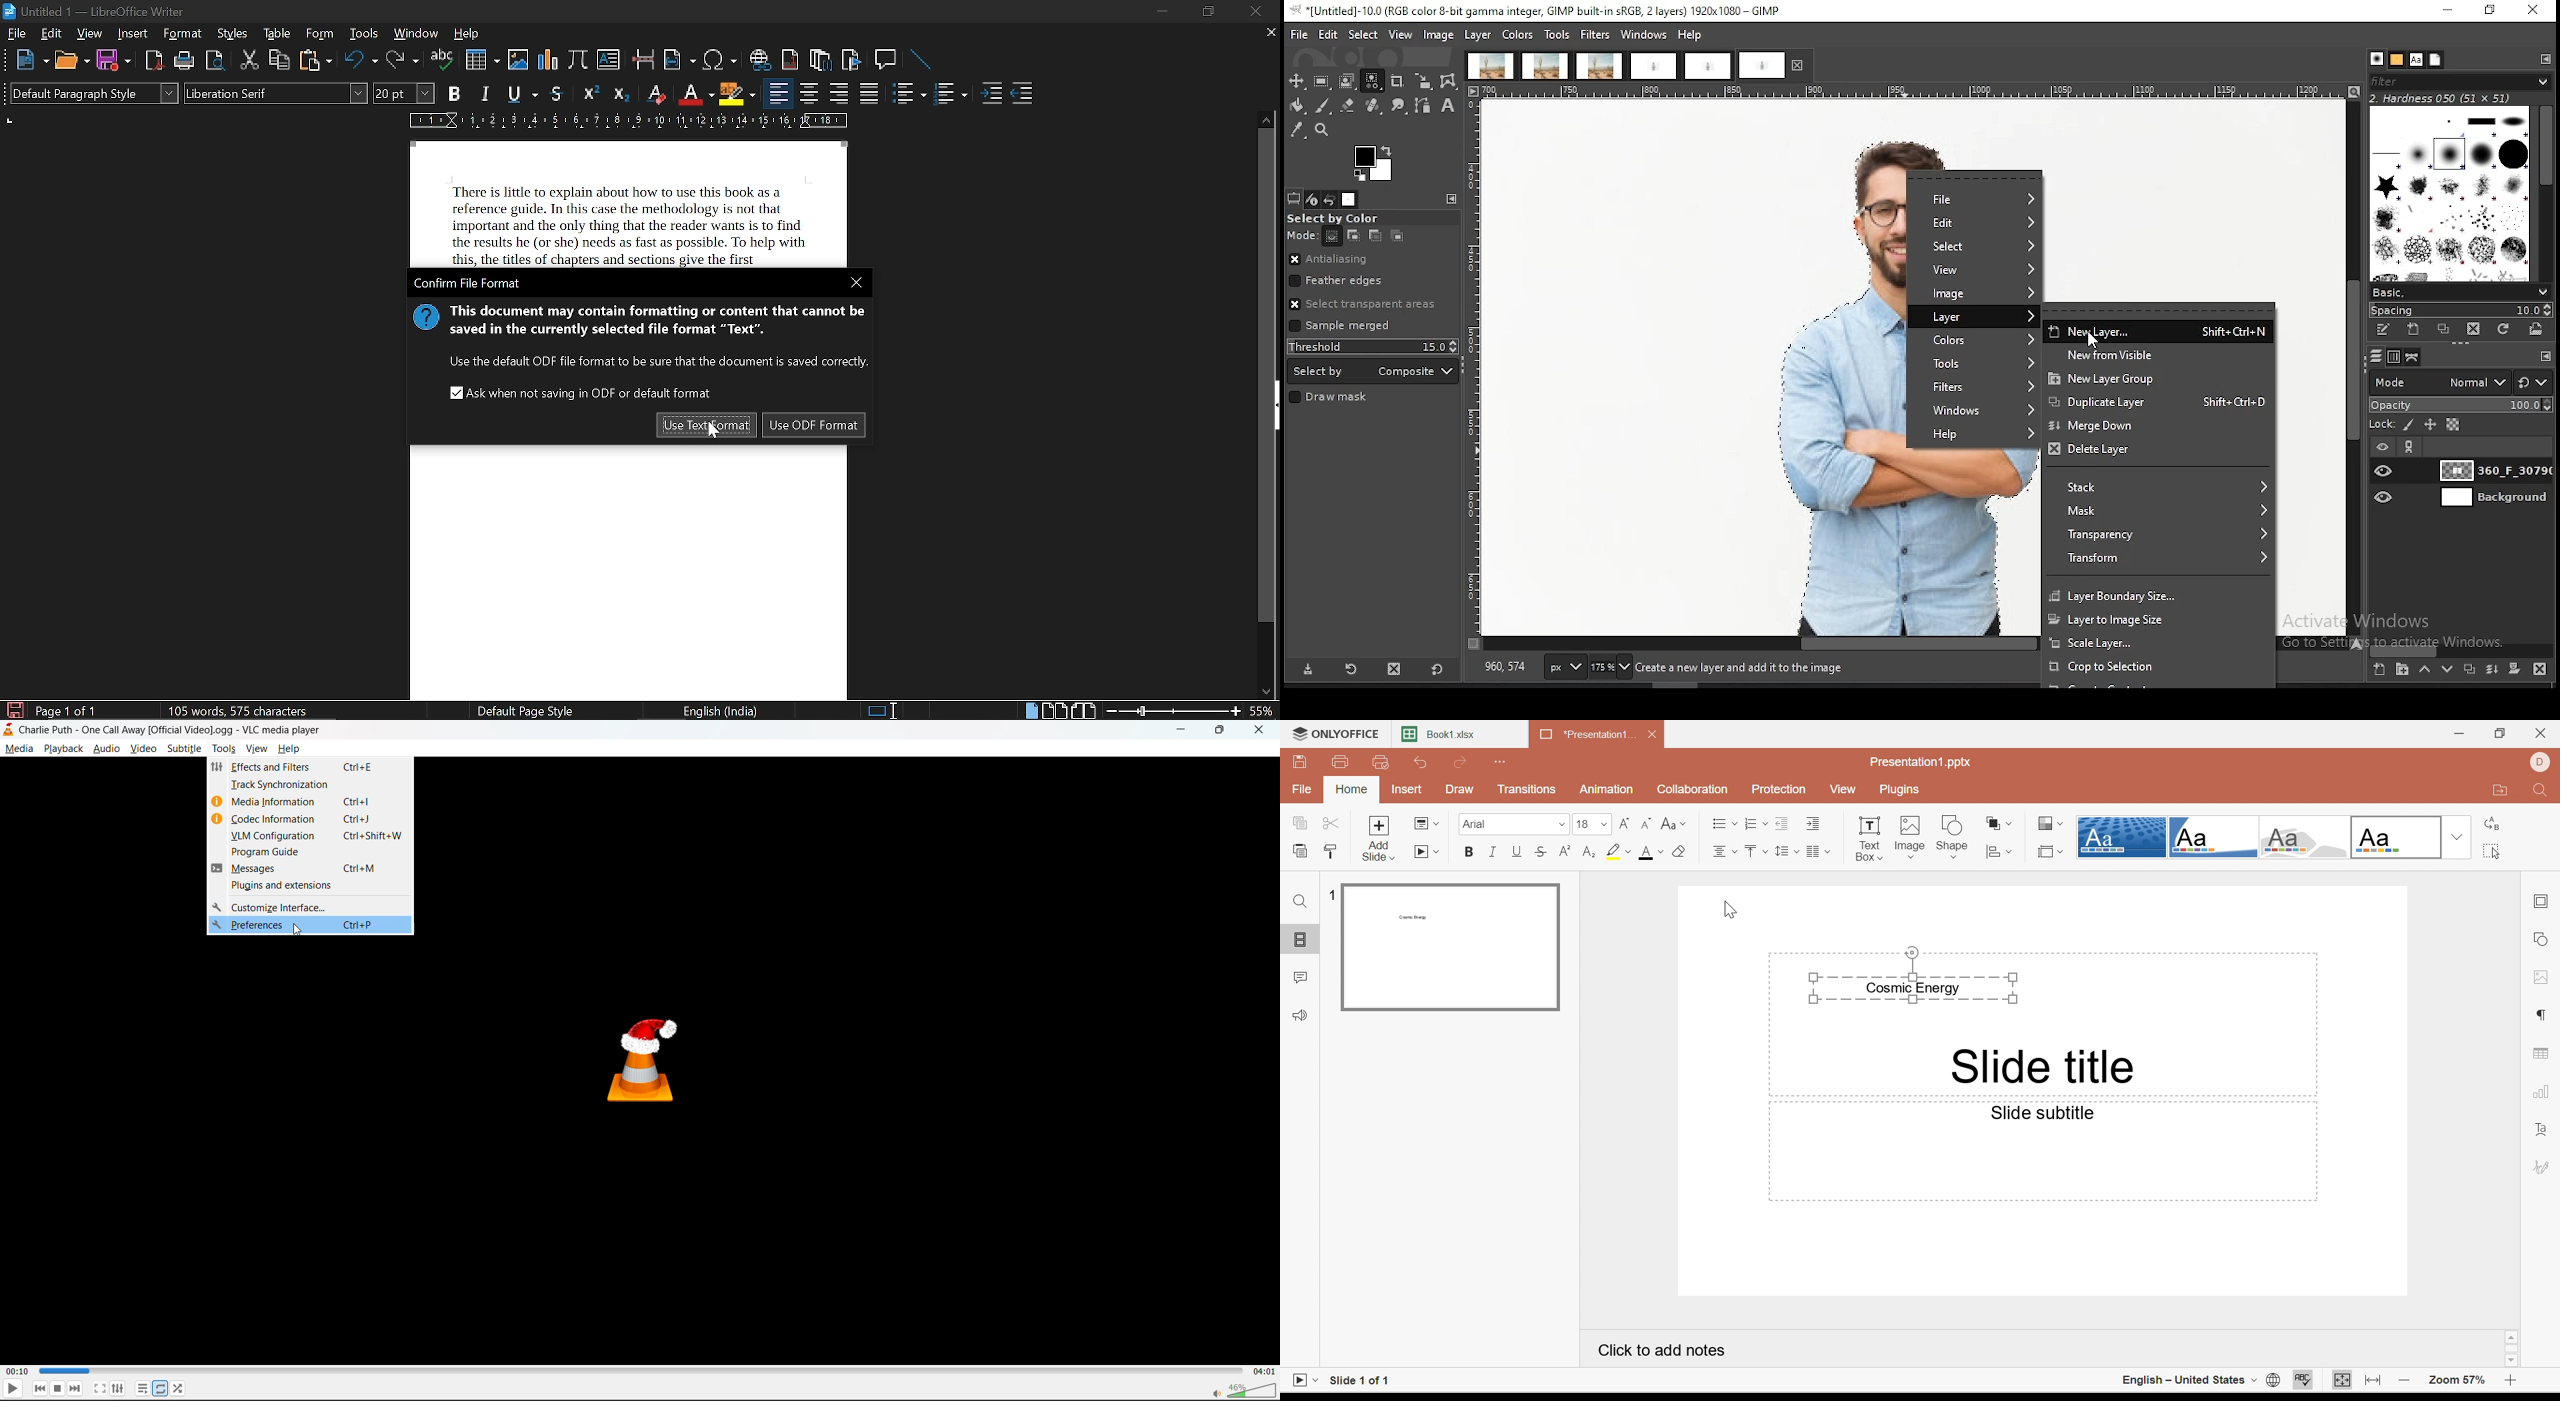 This screenshot has height=1428, width=2576. Describe the element at coordinates (881, 711) in the screenshot. I see `selection method` at that location.